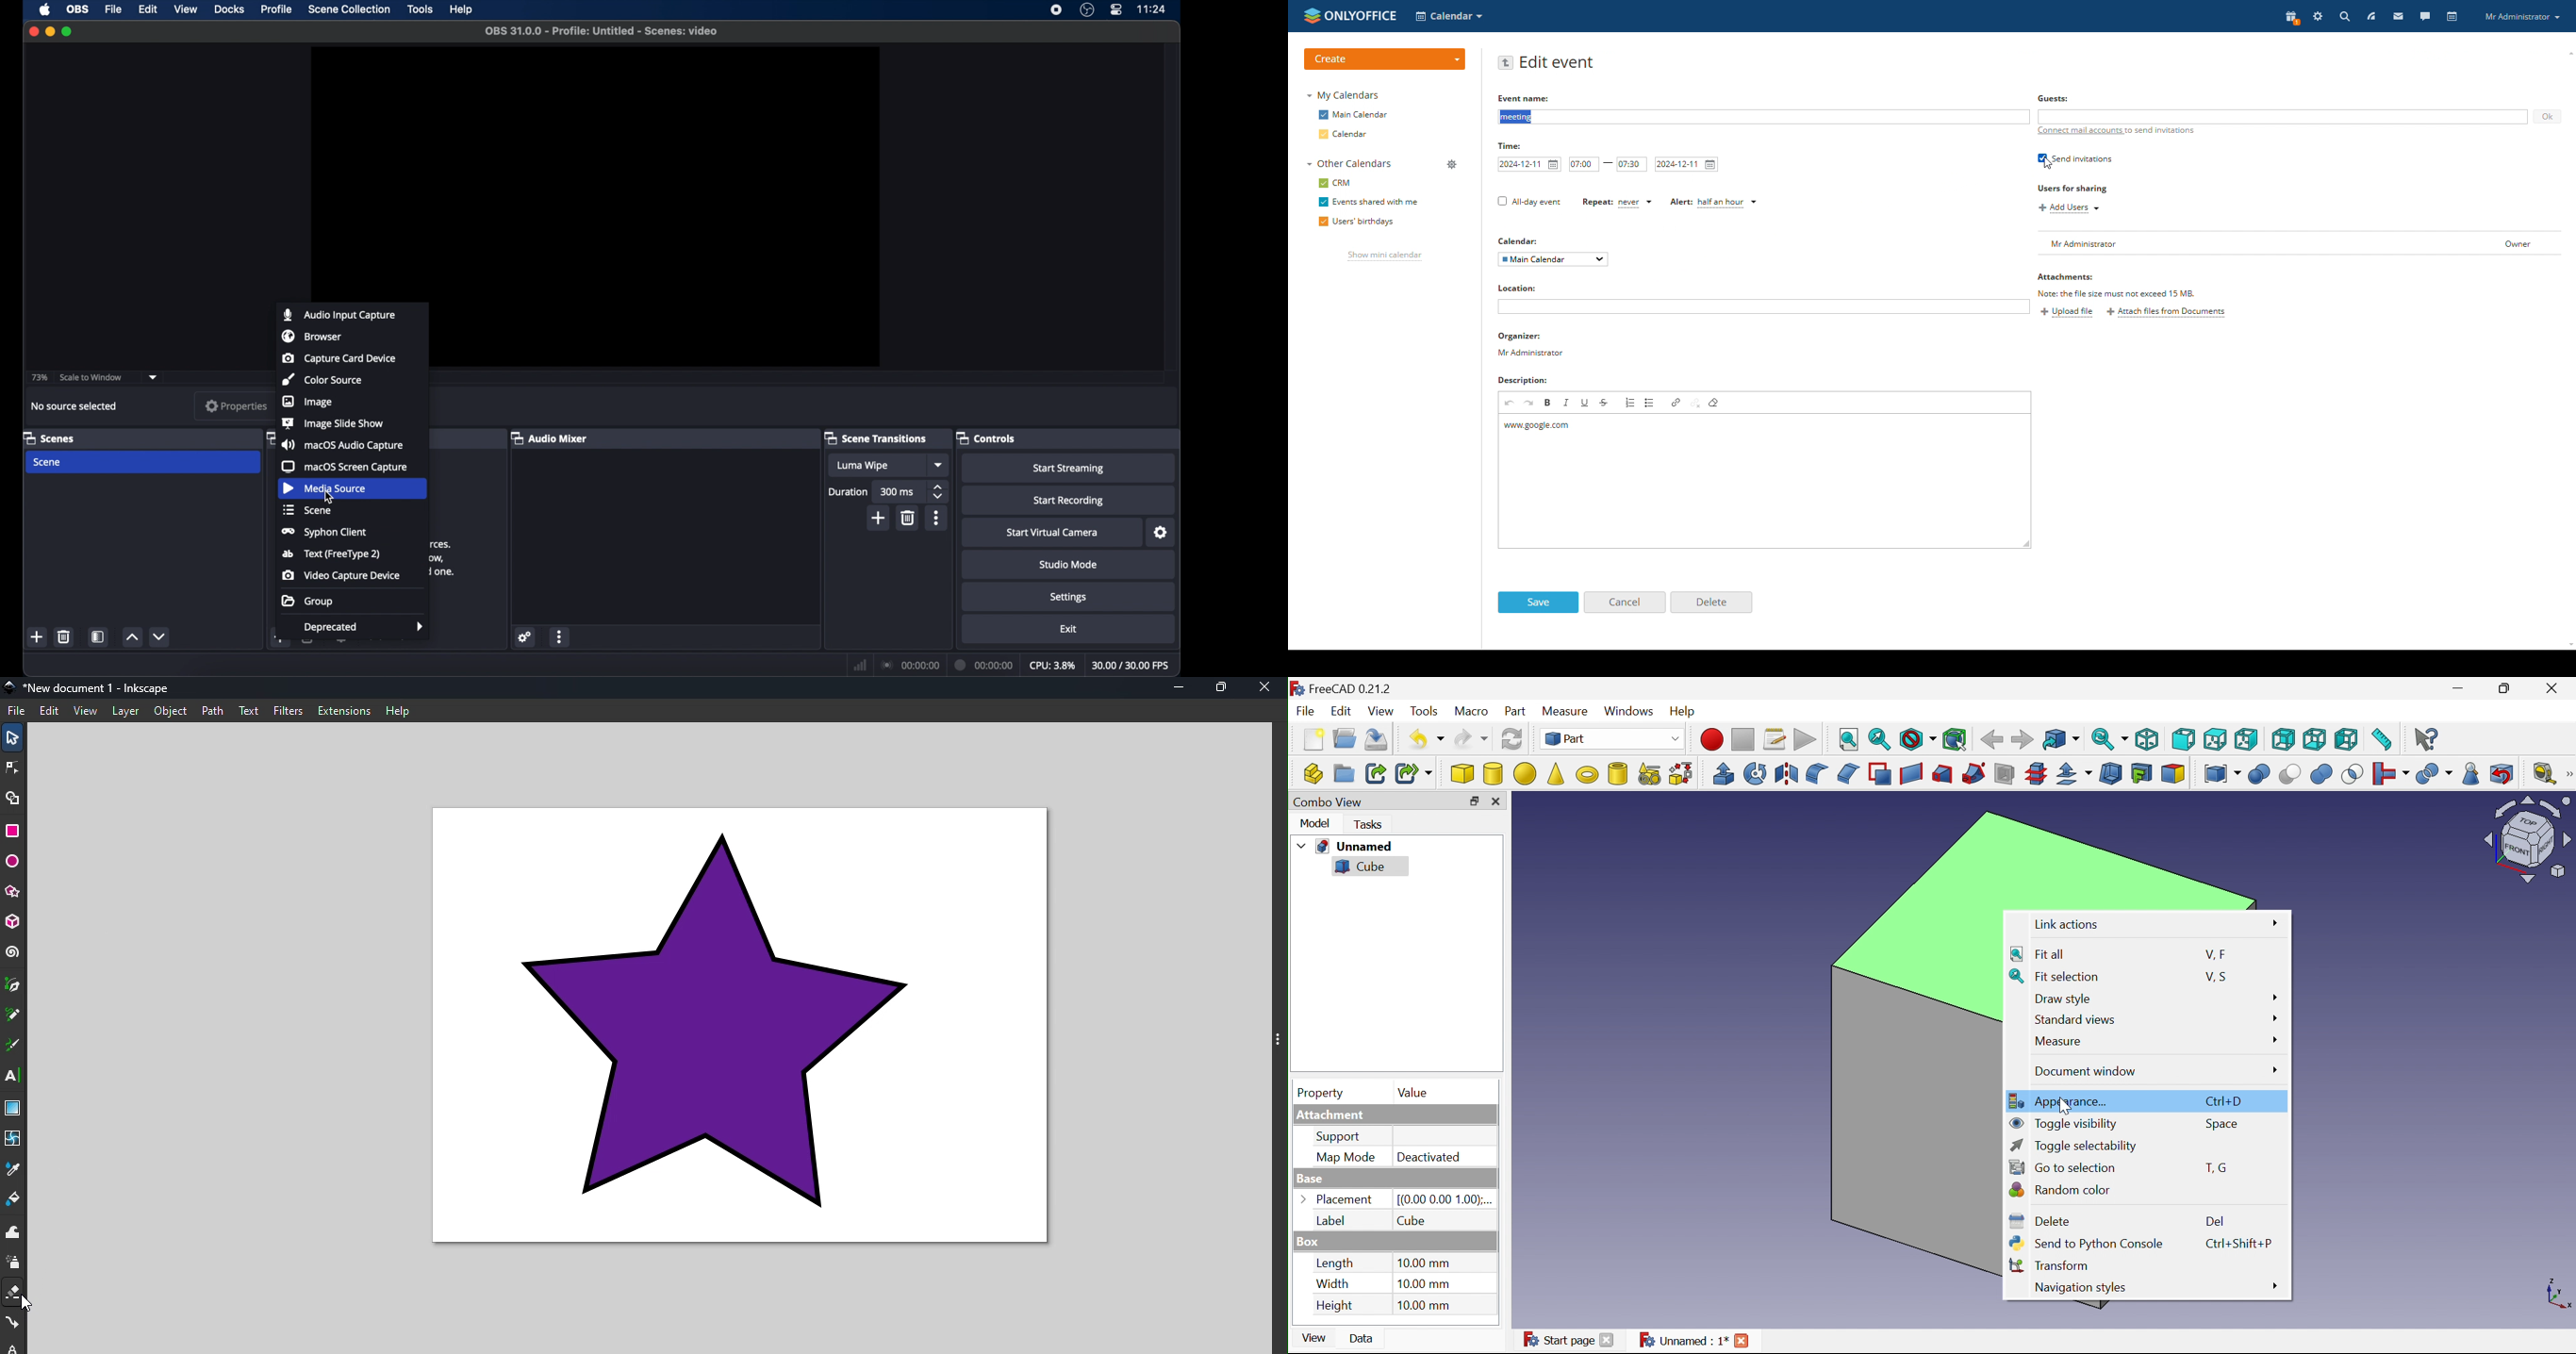 This screenshot has height=1372, width=2576. Describe the element at coordinates (289, 711) in the screenshot. I see `filters` at that location.